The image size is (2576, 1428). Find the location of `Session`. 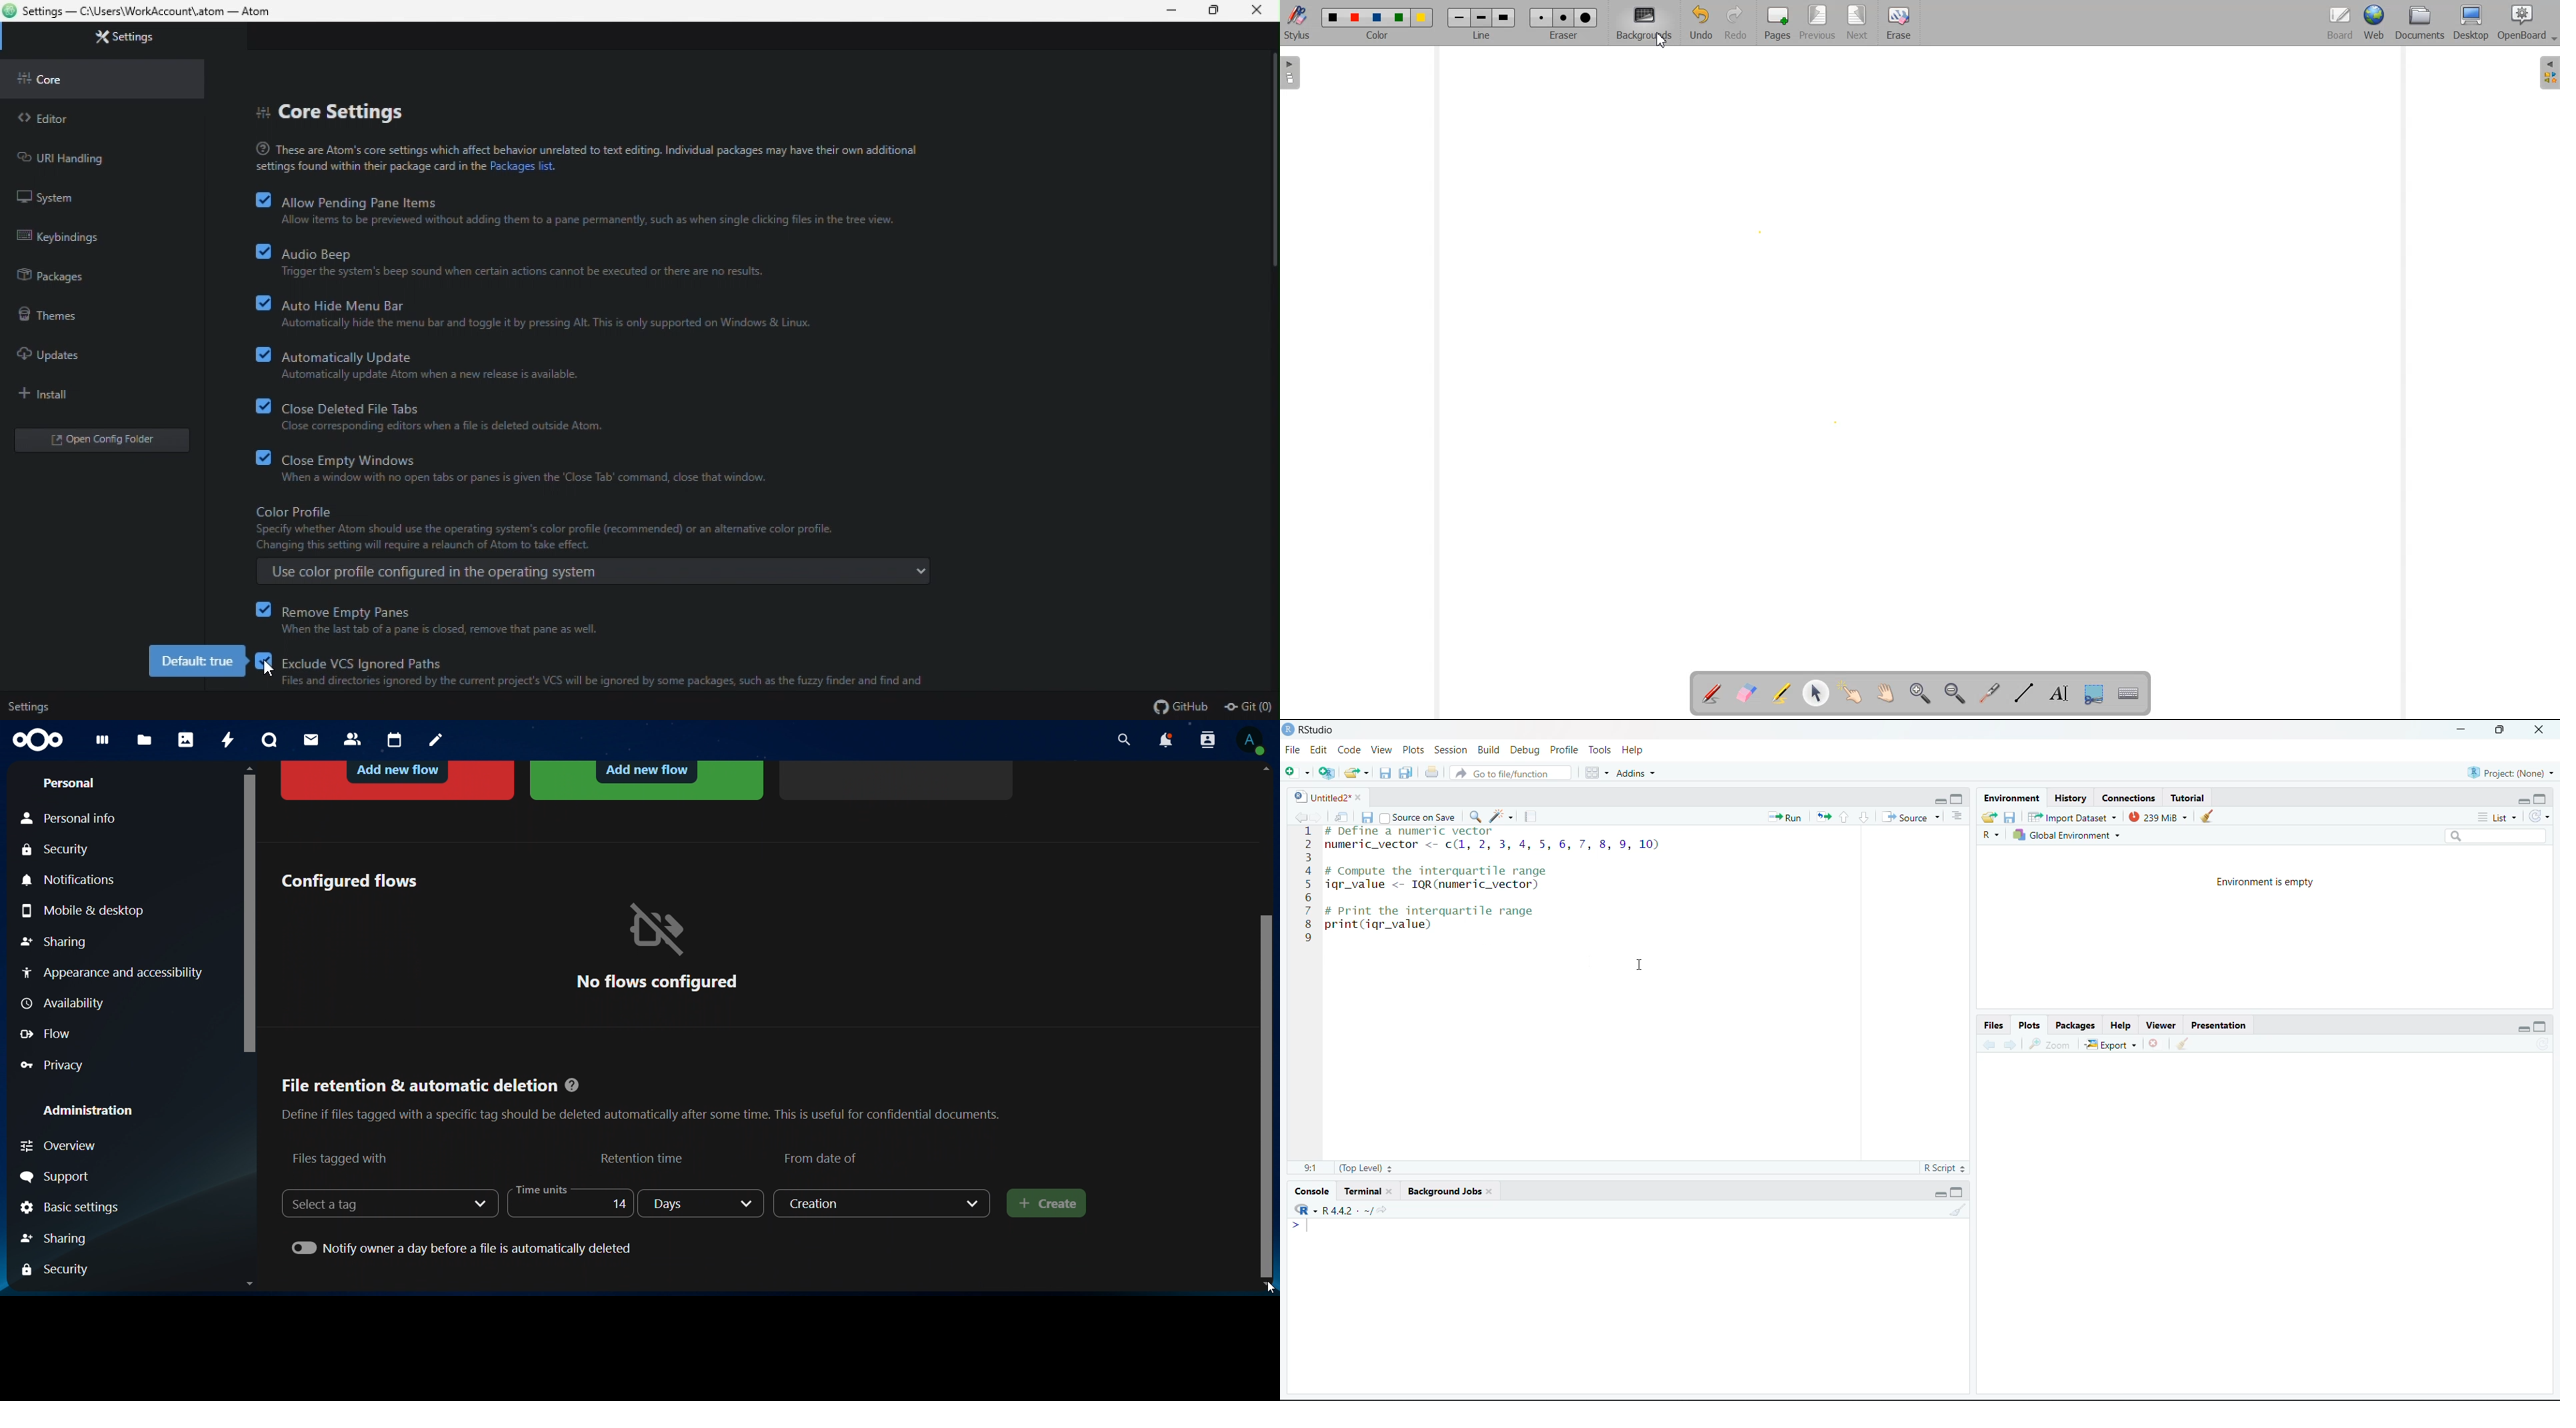

Session is located at coordinates (1451, 749).